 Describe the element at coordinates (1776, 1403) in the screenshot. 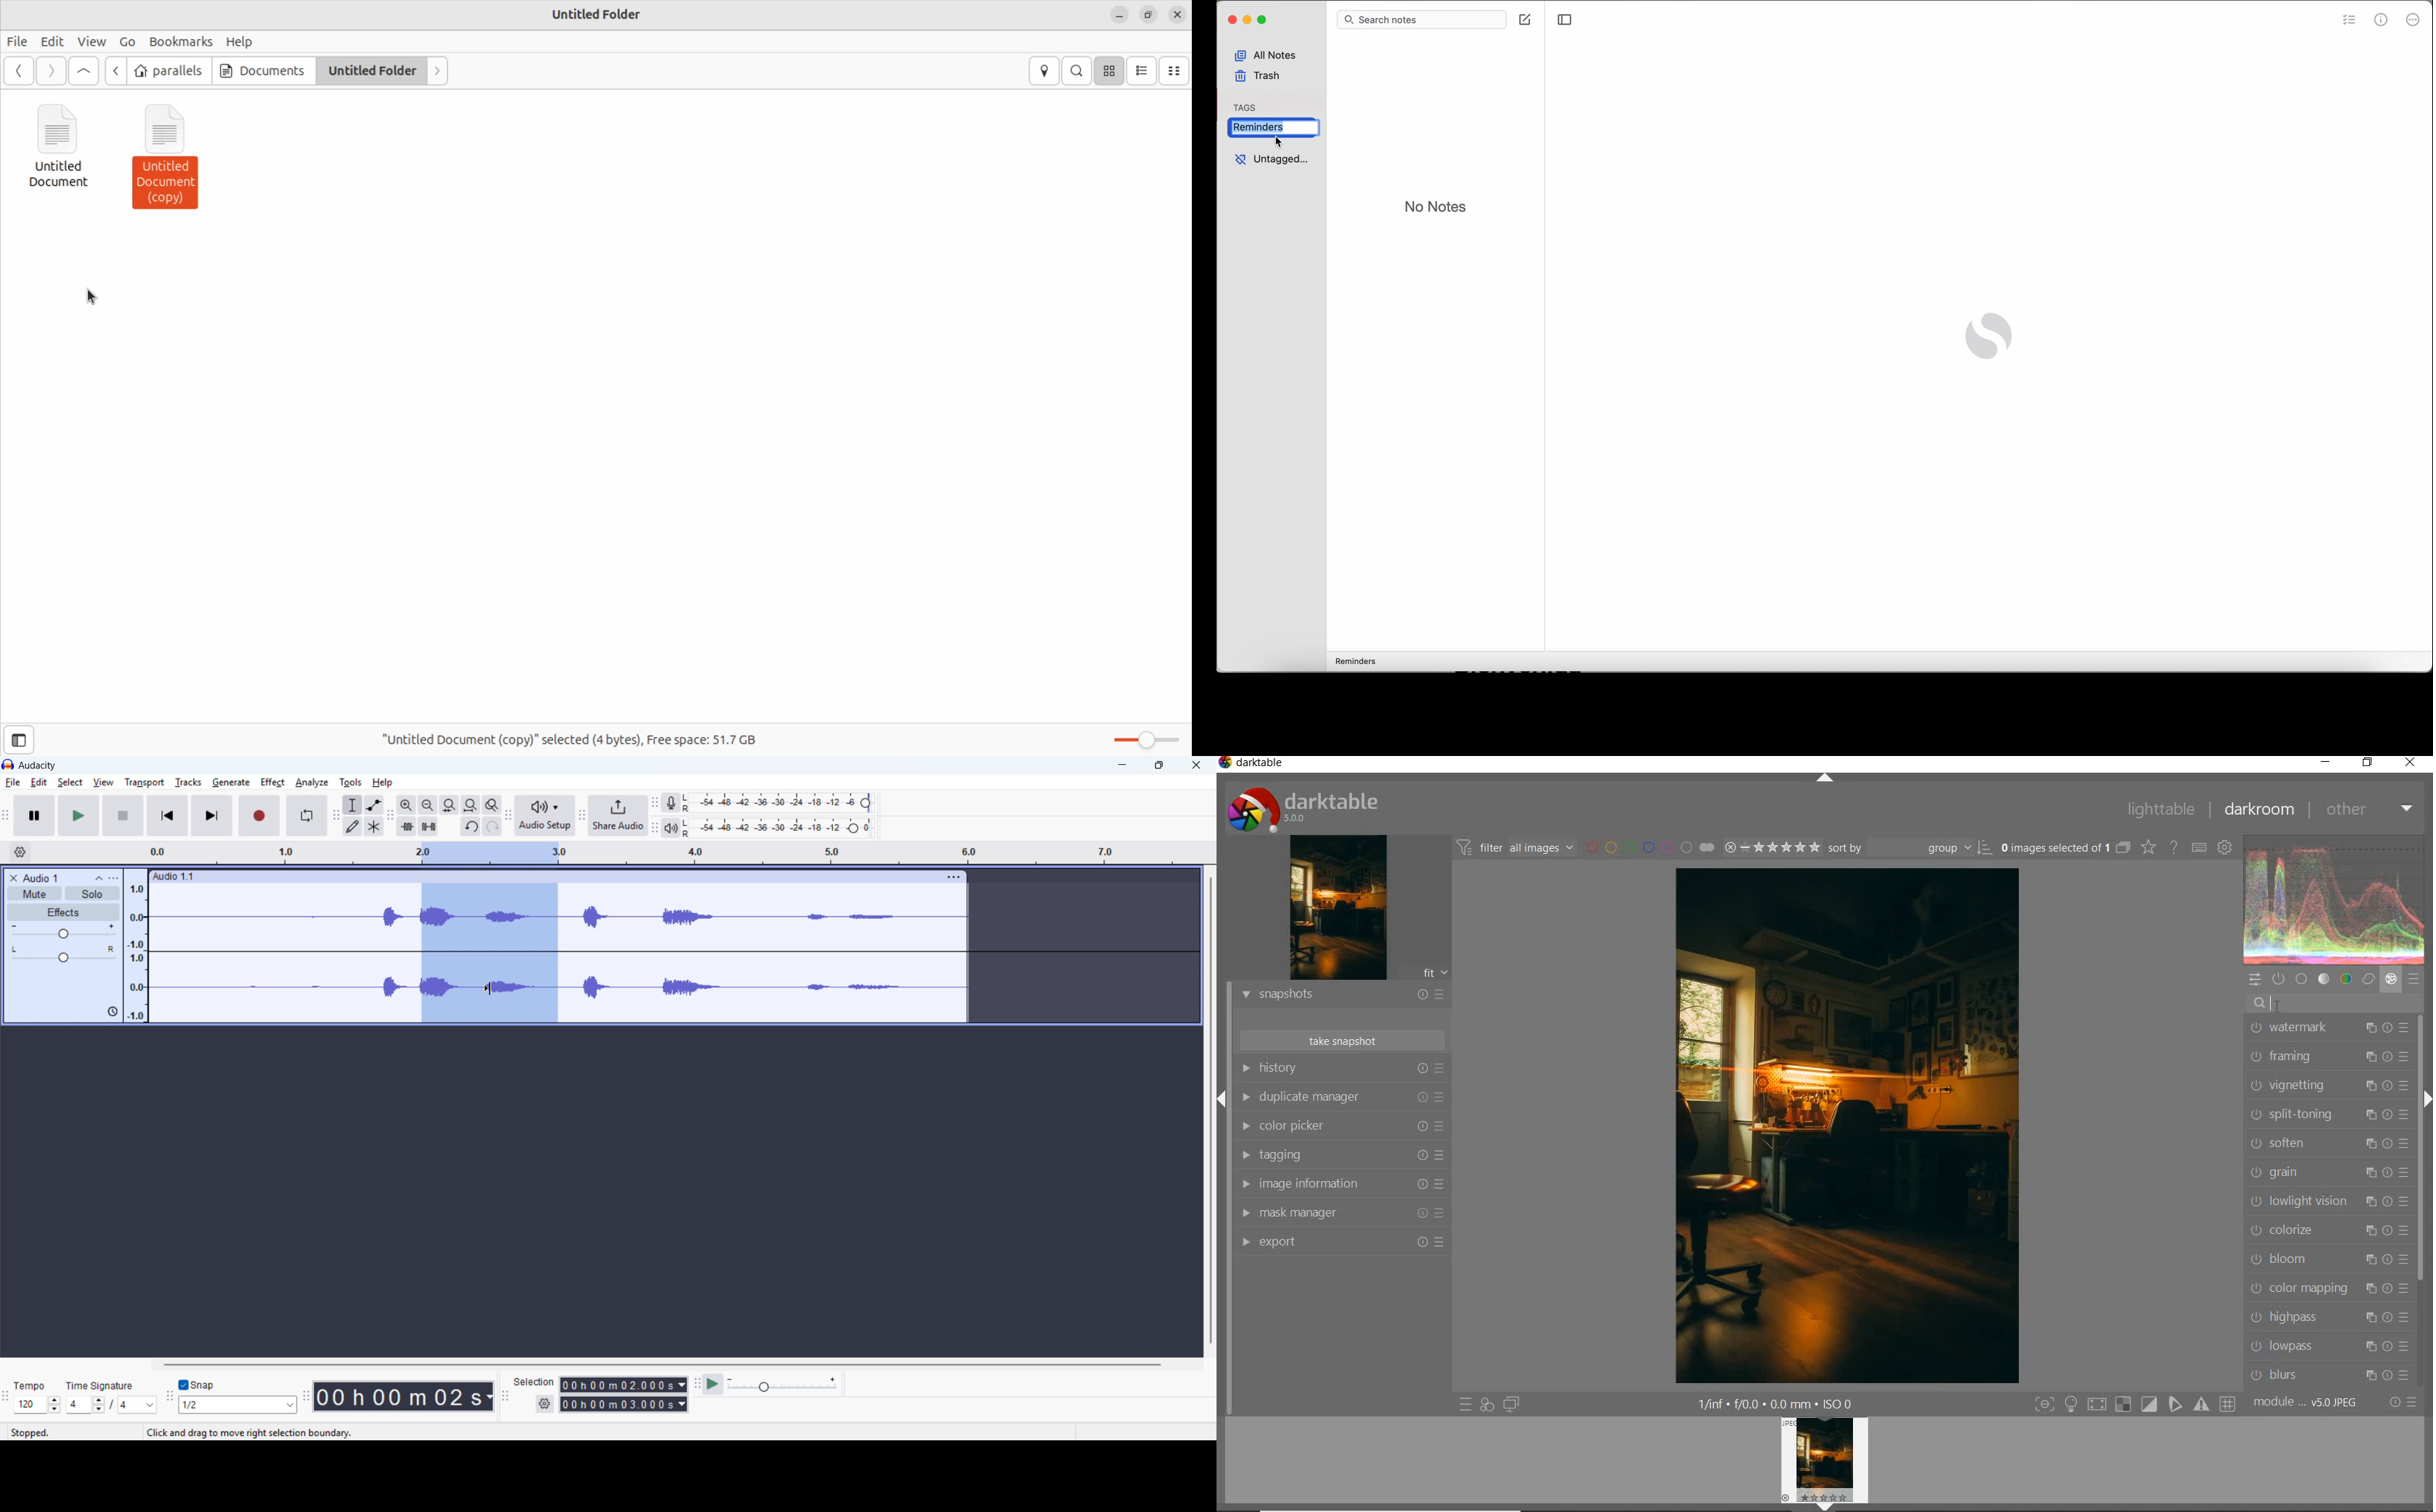

I see `other display information` at that location.